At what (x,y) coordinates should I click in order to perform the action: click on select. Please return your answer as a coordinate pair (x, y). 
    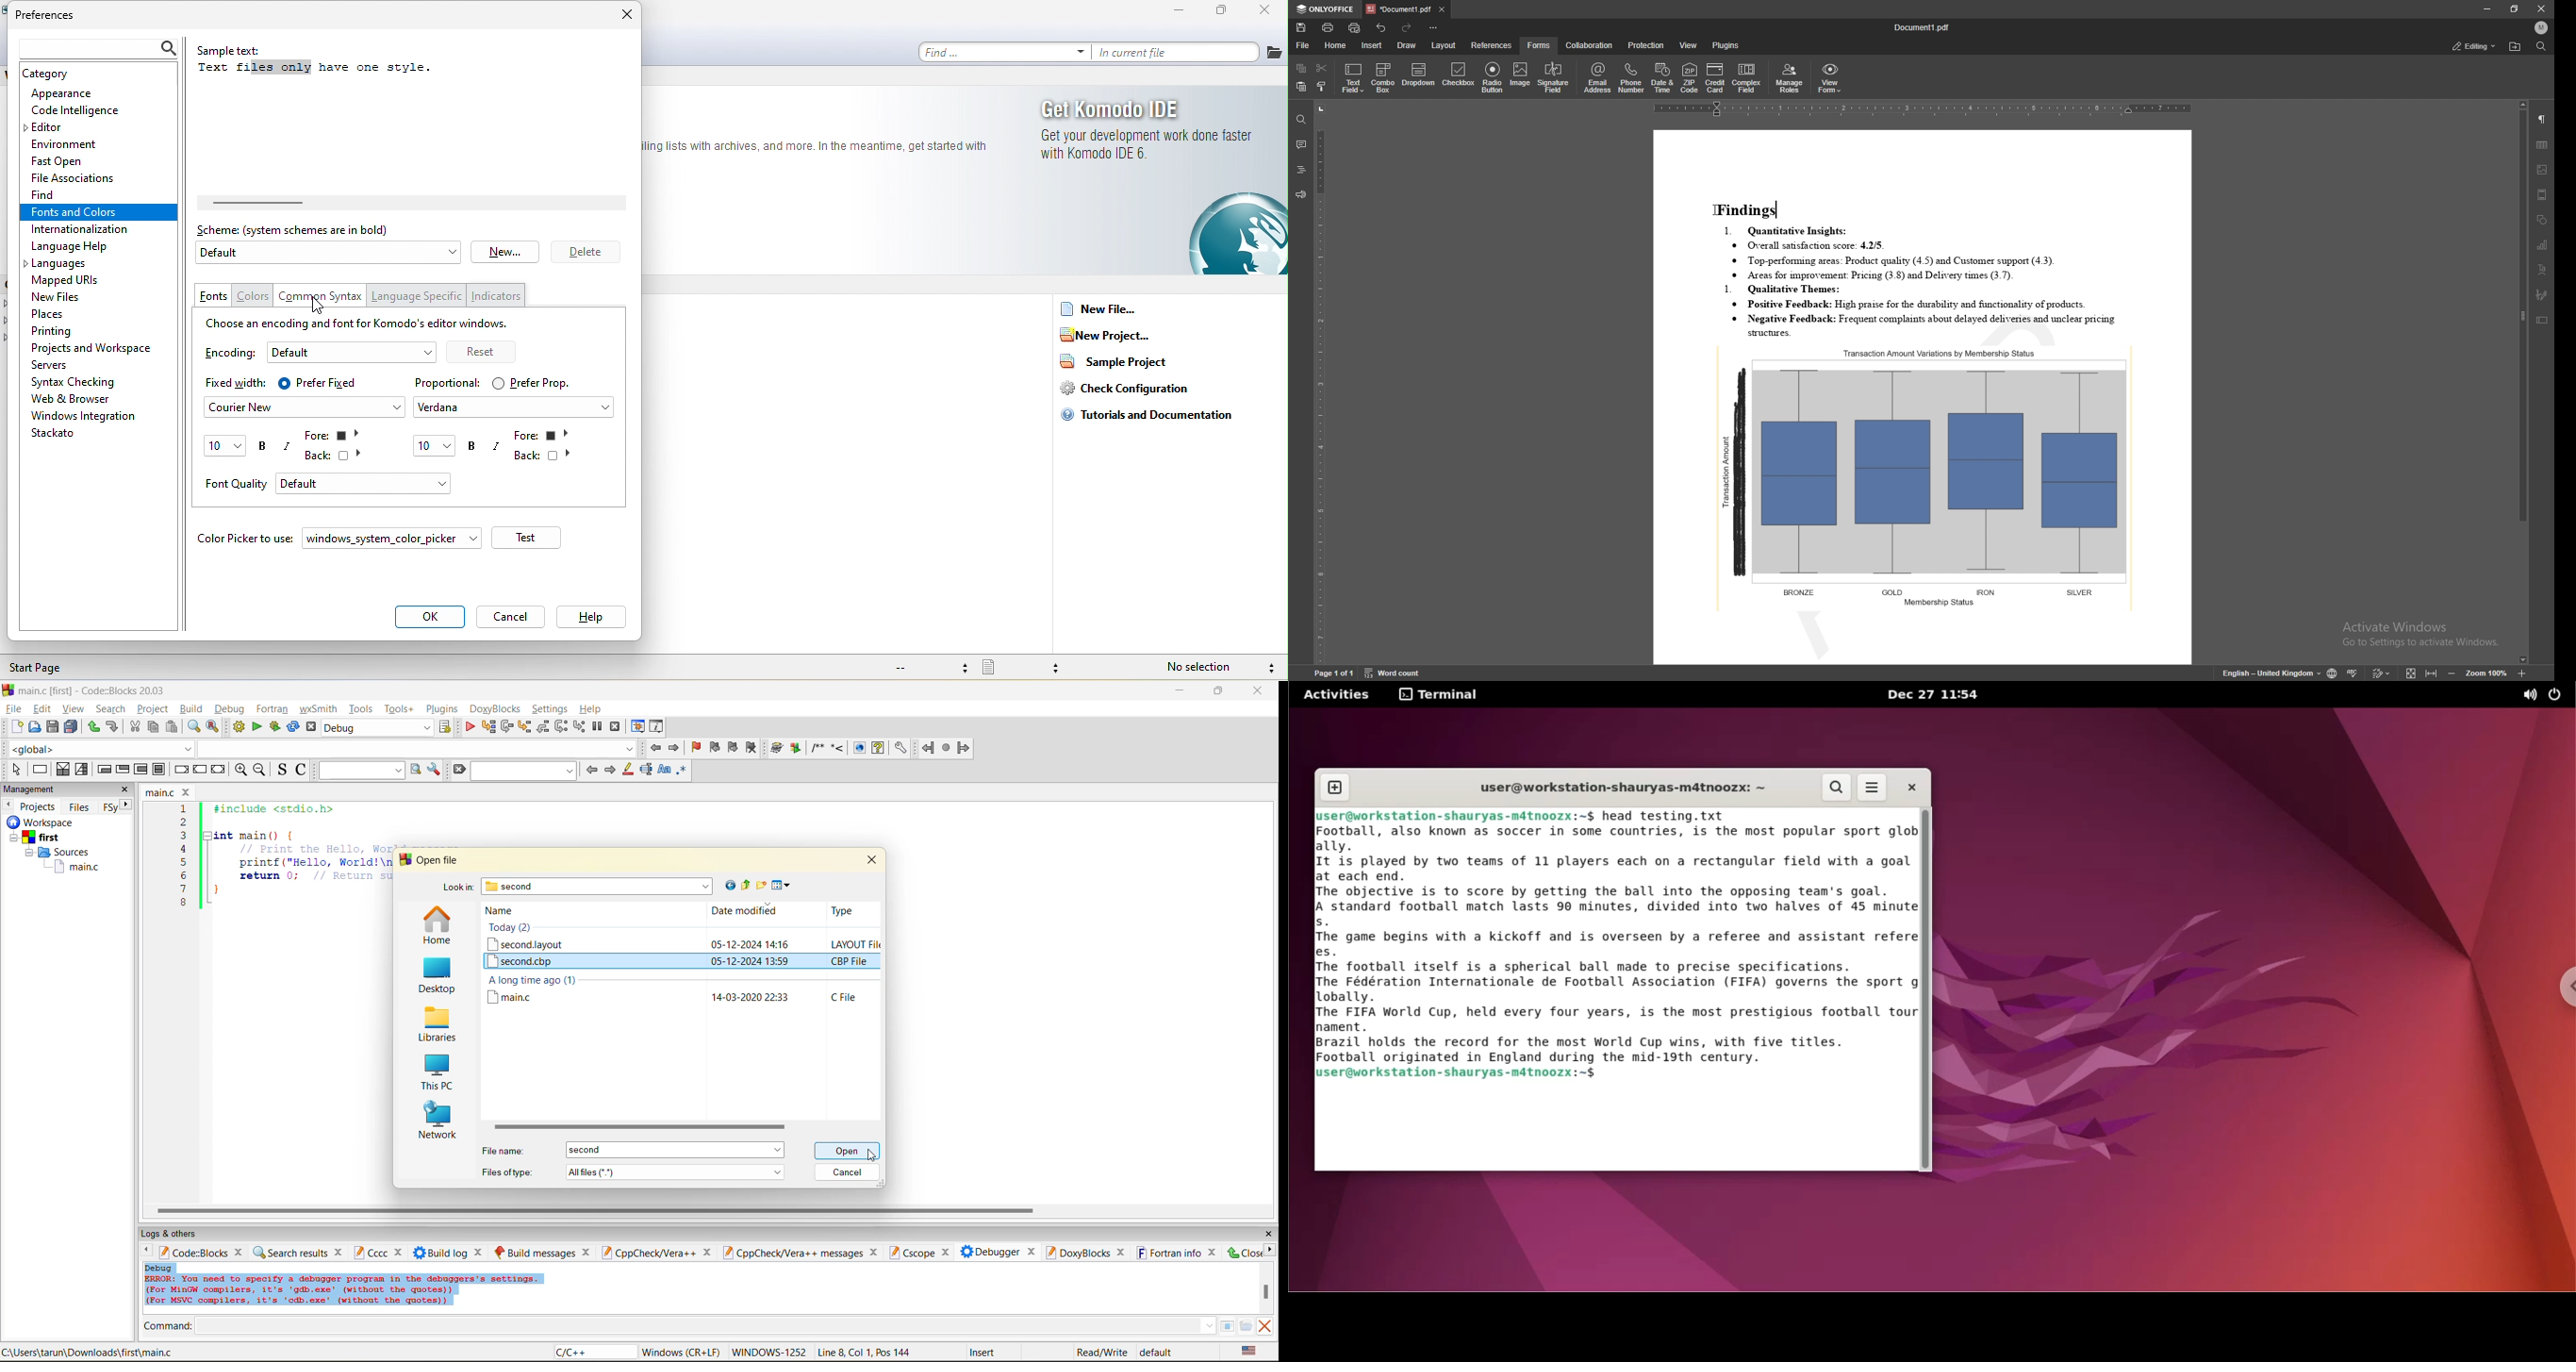
    Looking at the image, I should click on (16, 769).